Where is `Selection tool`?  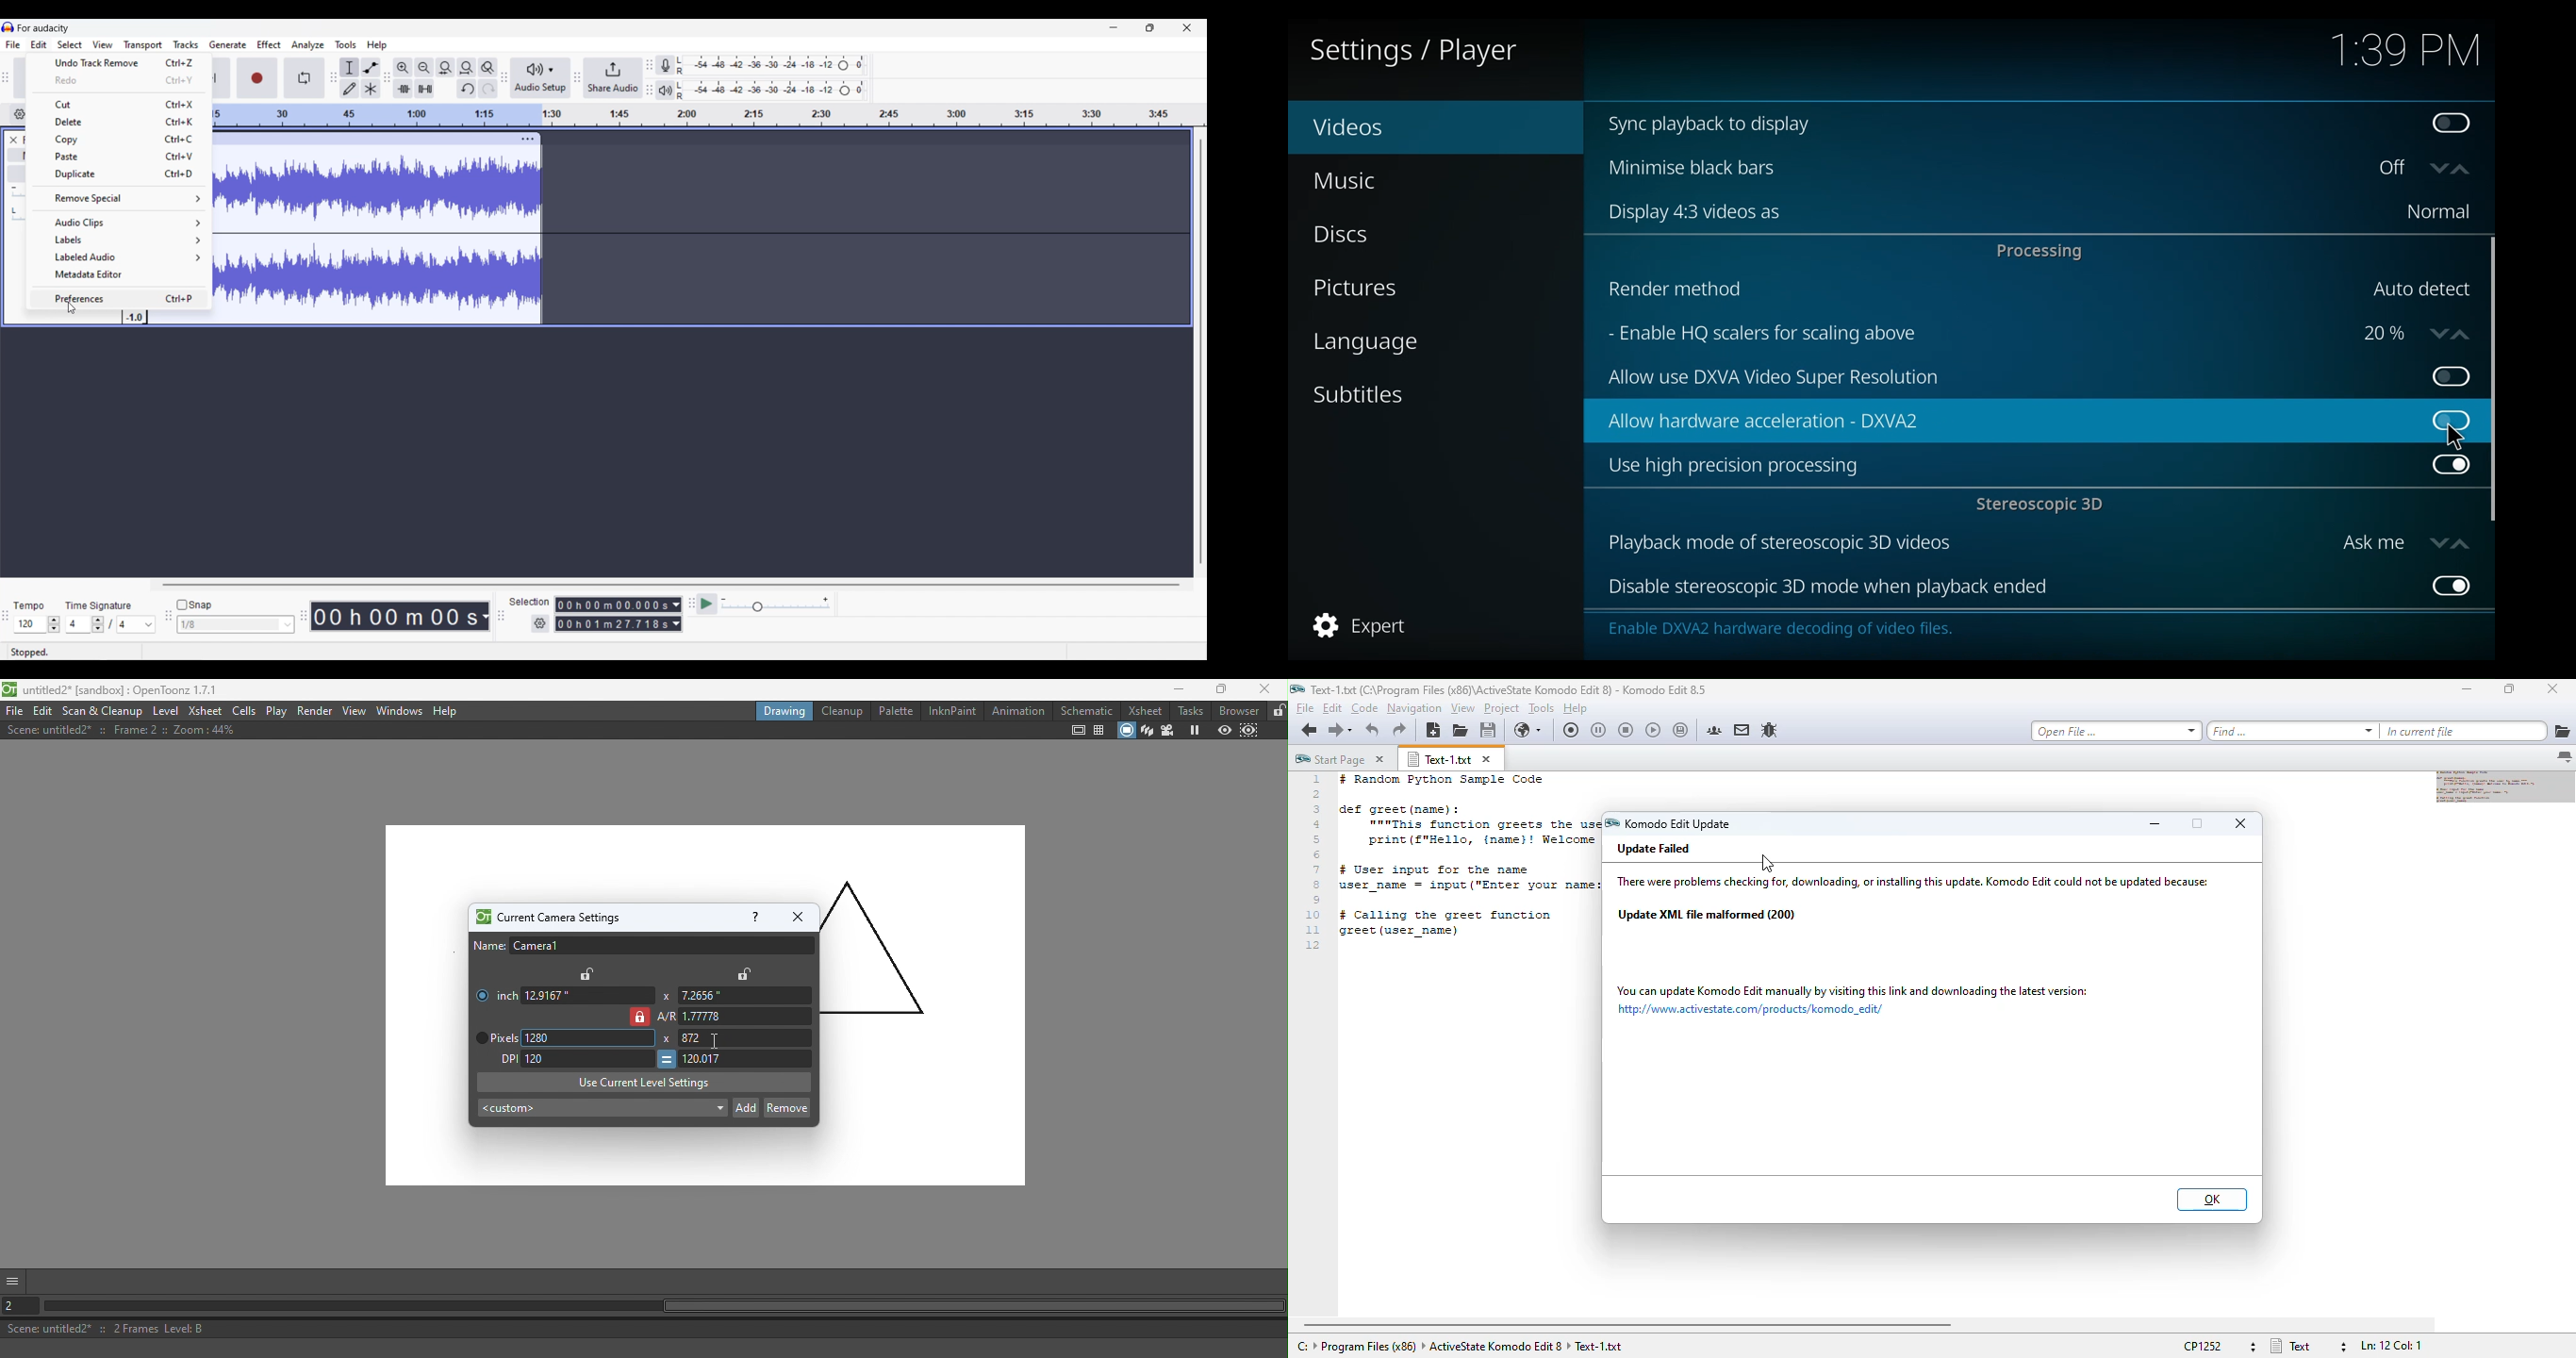 Selection tool is located at coordinates (349, 68).